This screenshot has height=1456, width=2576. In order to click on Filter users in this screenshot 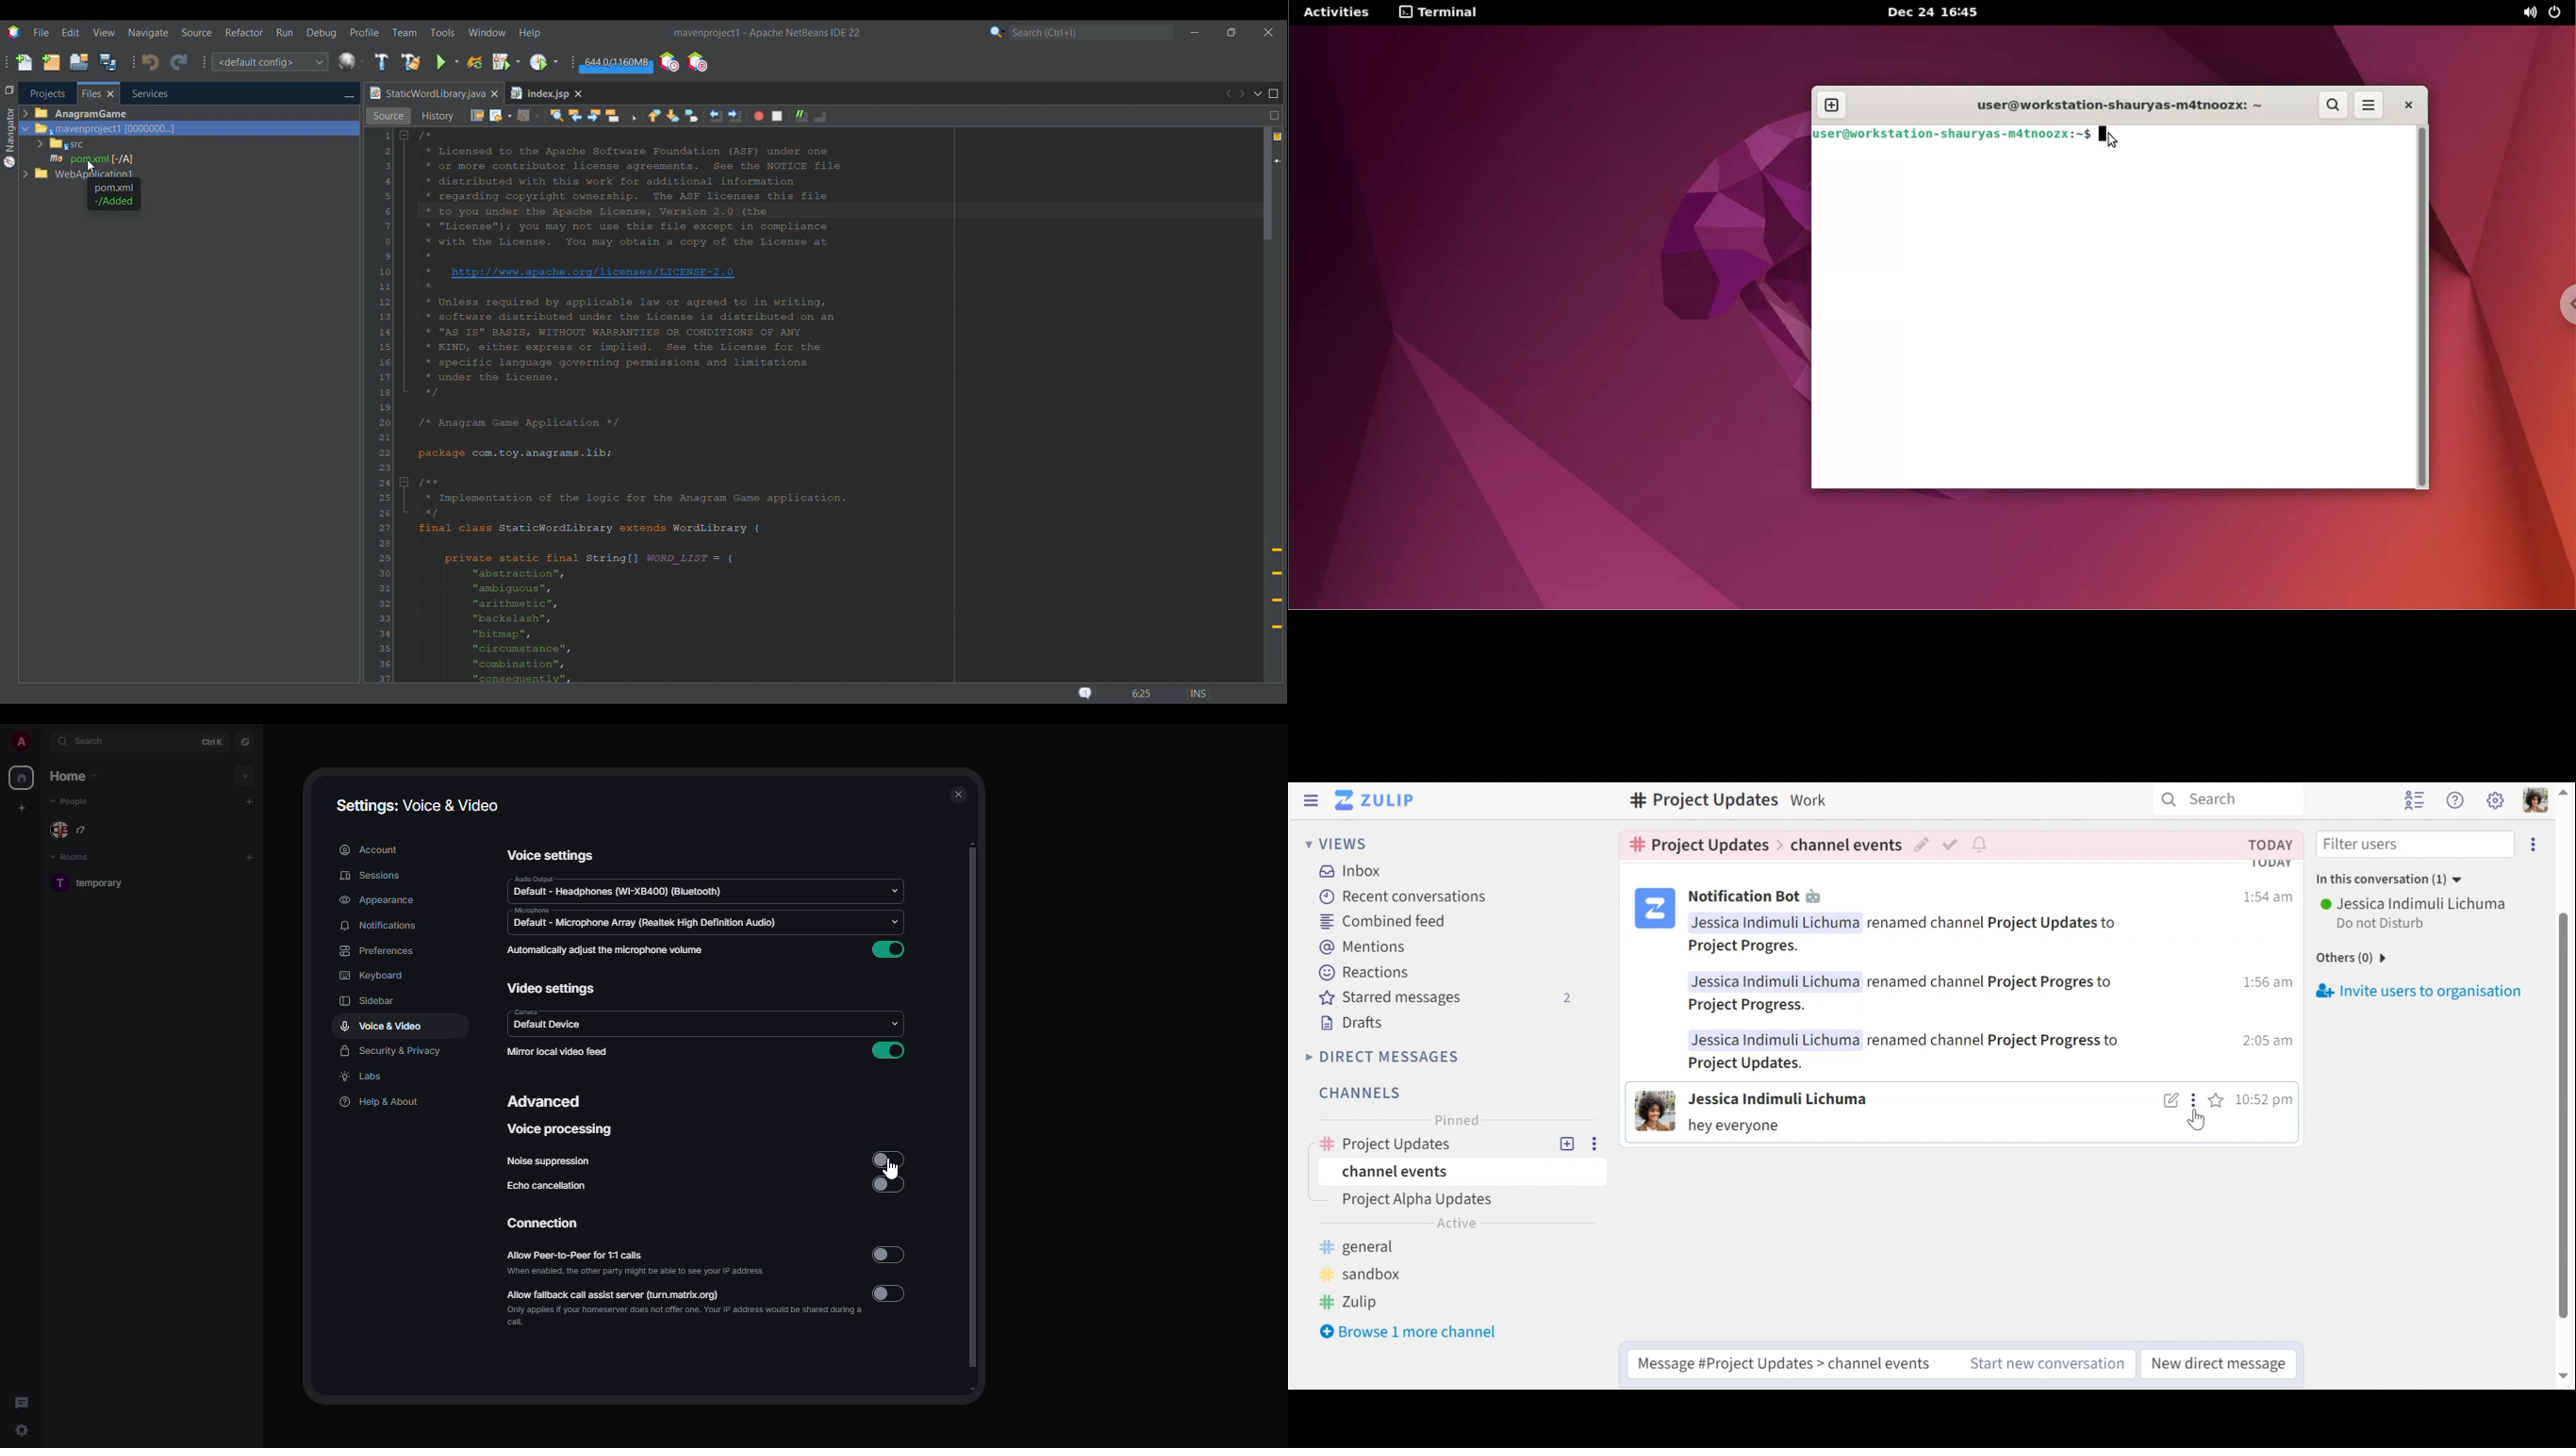, I will do `click(2412, 845)`.